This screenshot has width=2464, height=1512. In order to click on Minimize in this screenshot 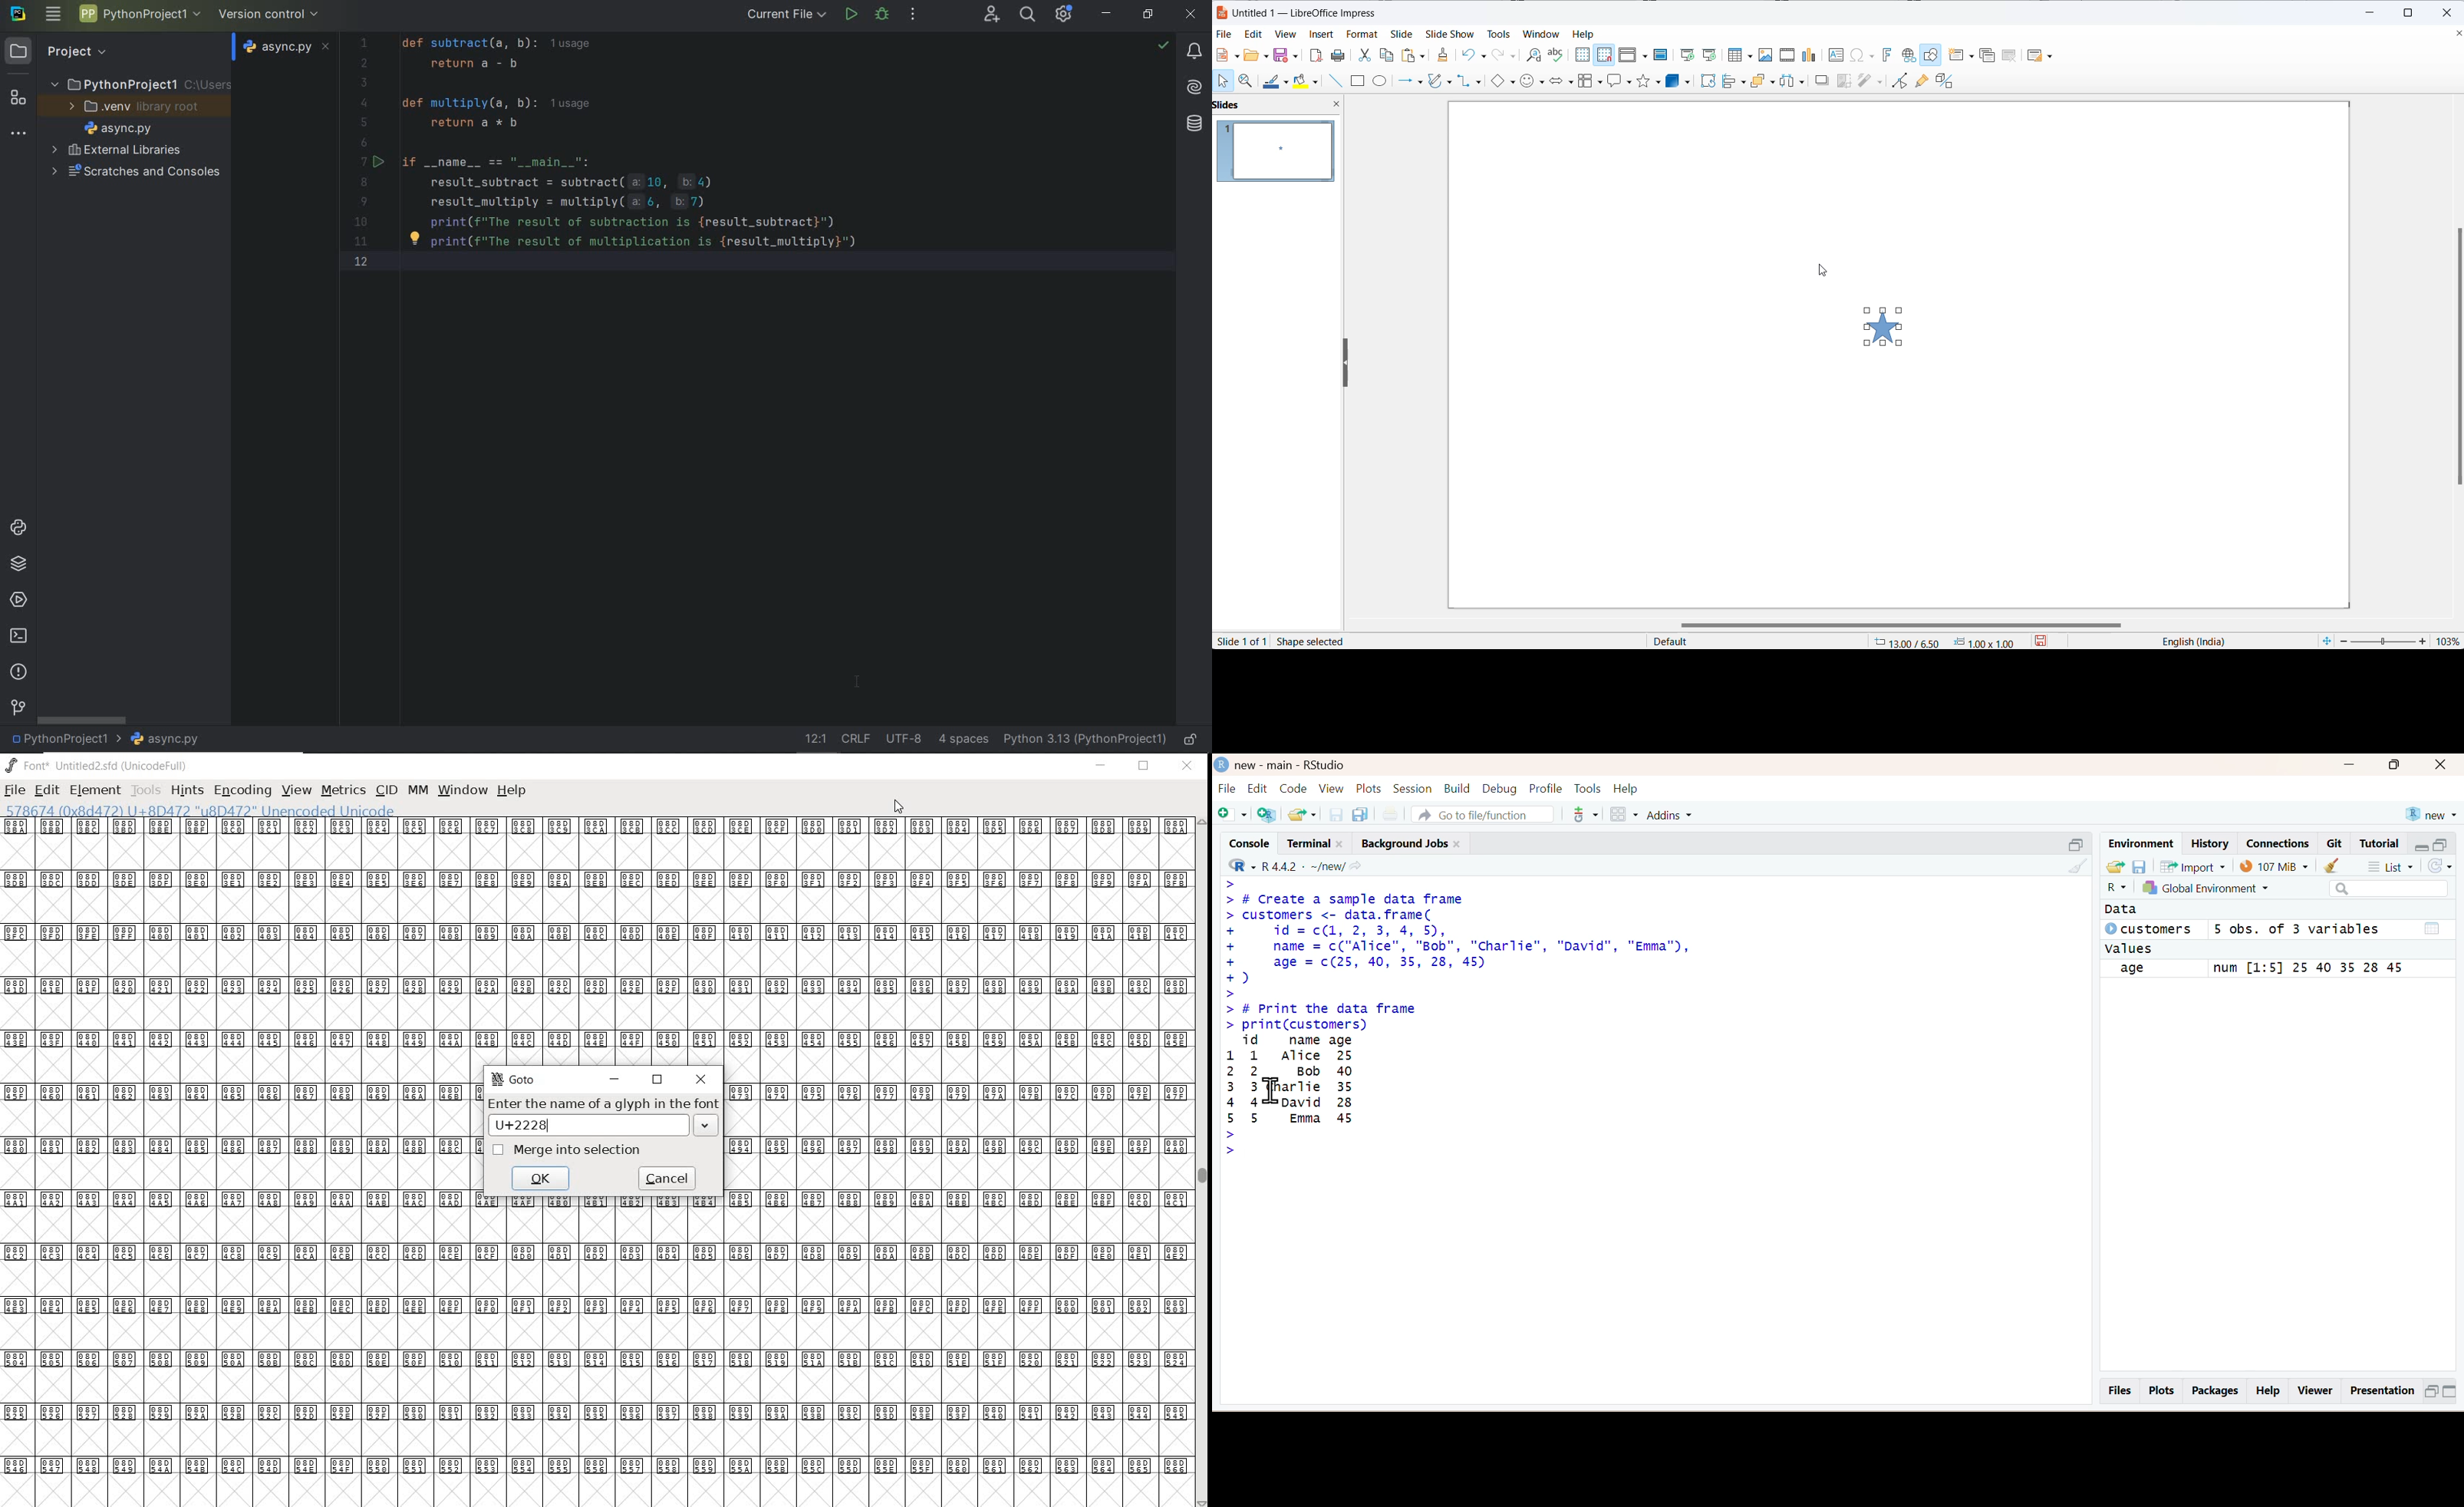, I will do `click(2454, 1393)`.